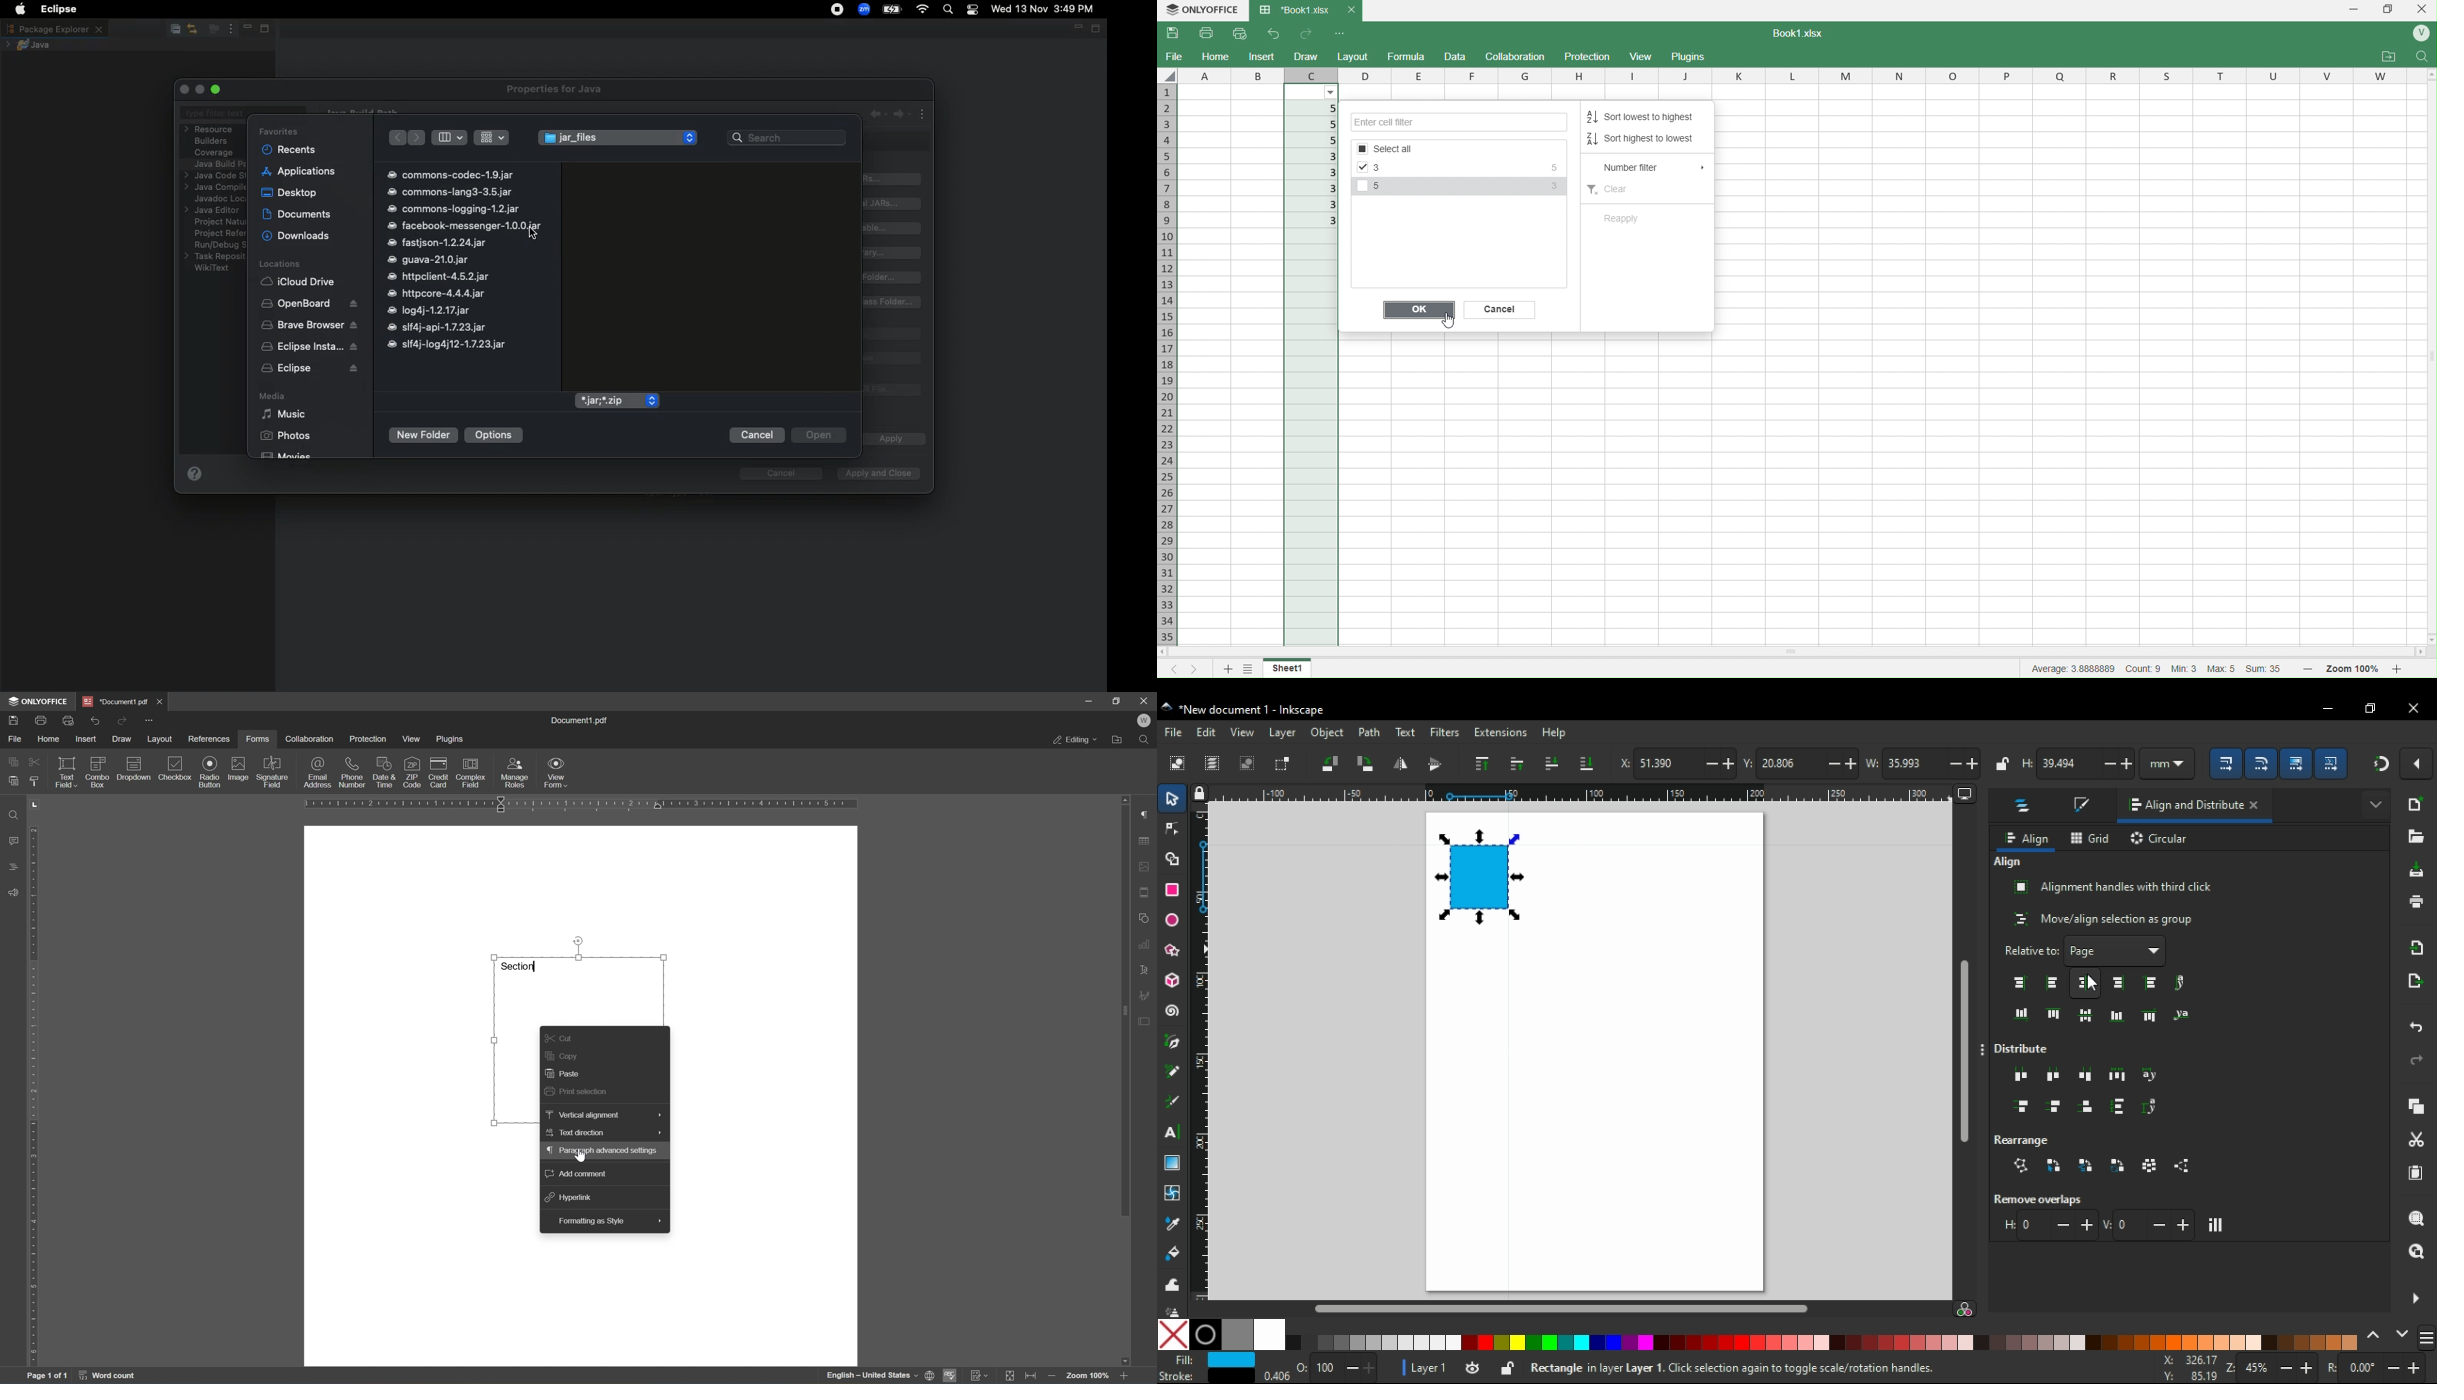 The width and height of the screenshot is (2464, 1400). I want to click on view, so click(1243, 732).